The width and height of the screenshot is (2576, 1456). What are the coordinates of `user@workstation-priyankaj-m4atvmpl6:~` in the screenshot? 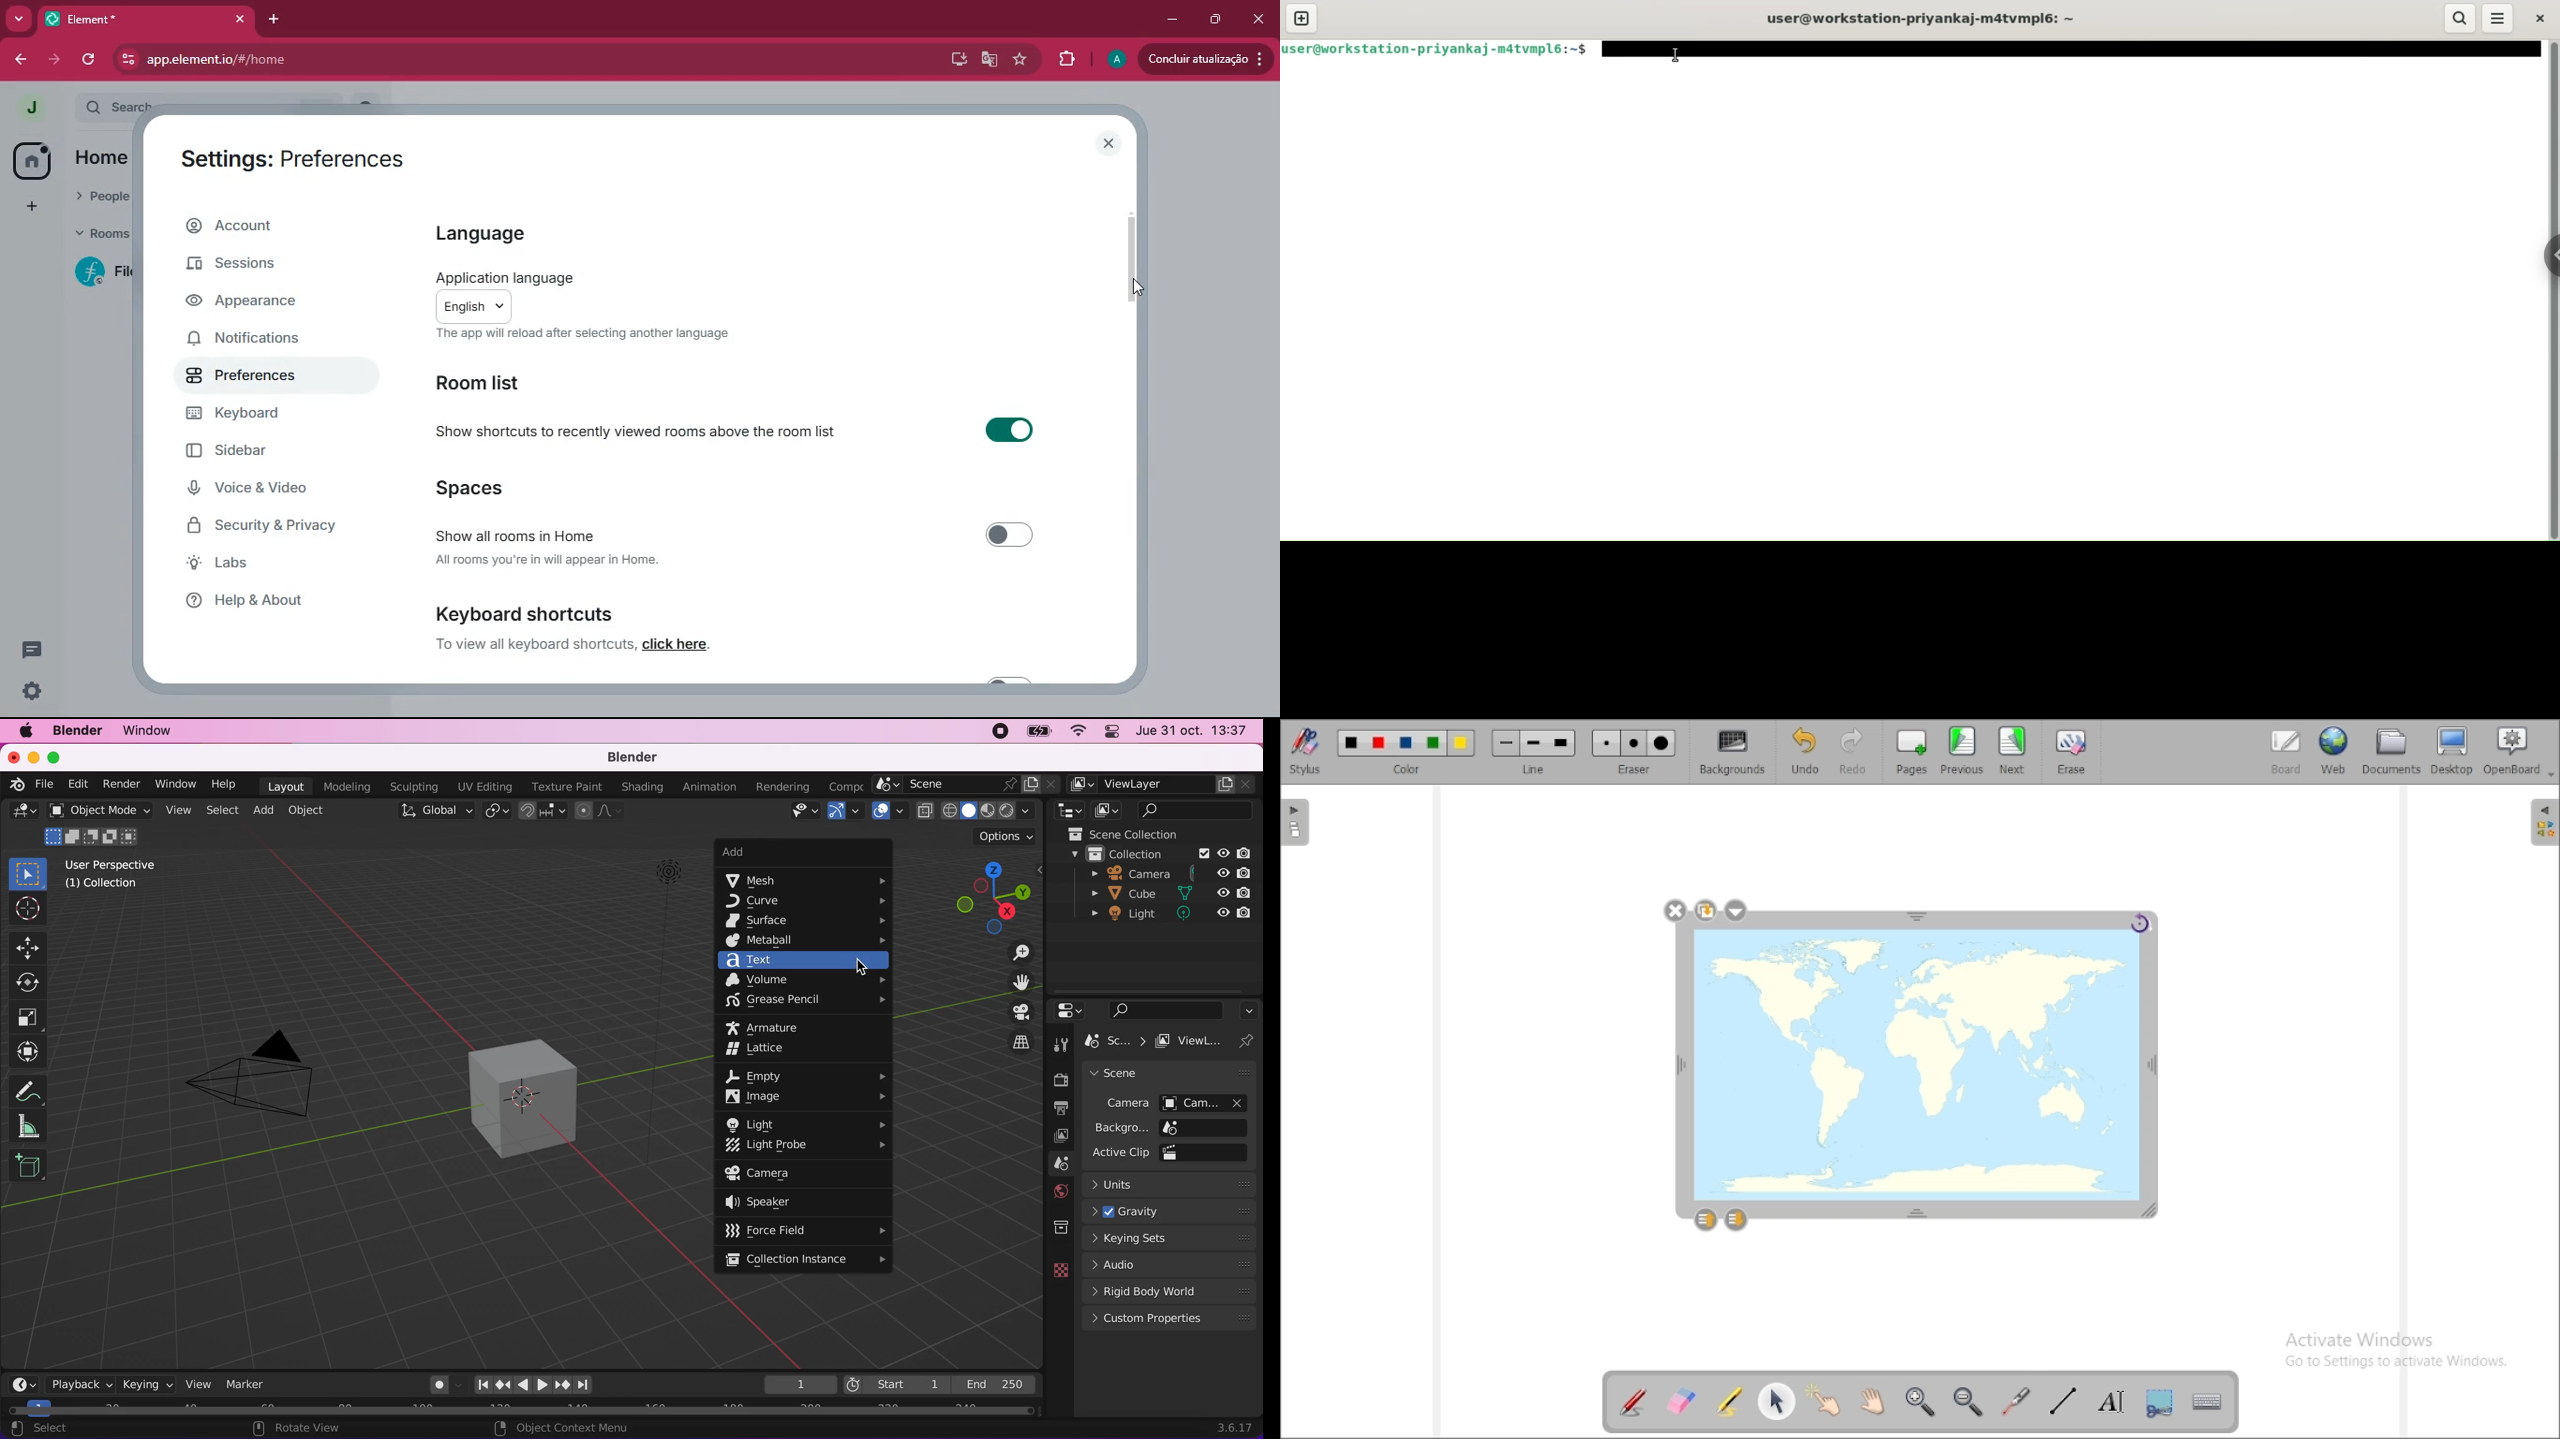 It's located at (1926, 19).